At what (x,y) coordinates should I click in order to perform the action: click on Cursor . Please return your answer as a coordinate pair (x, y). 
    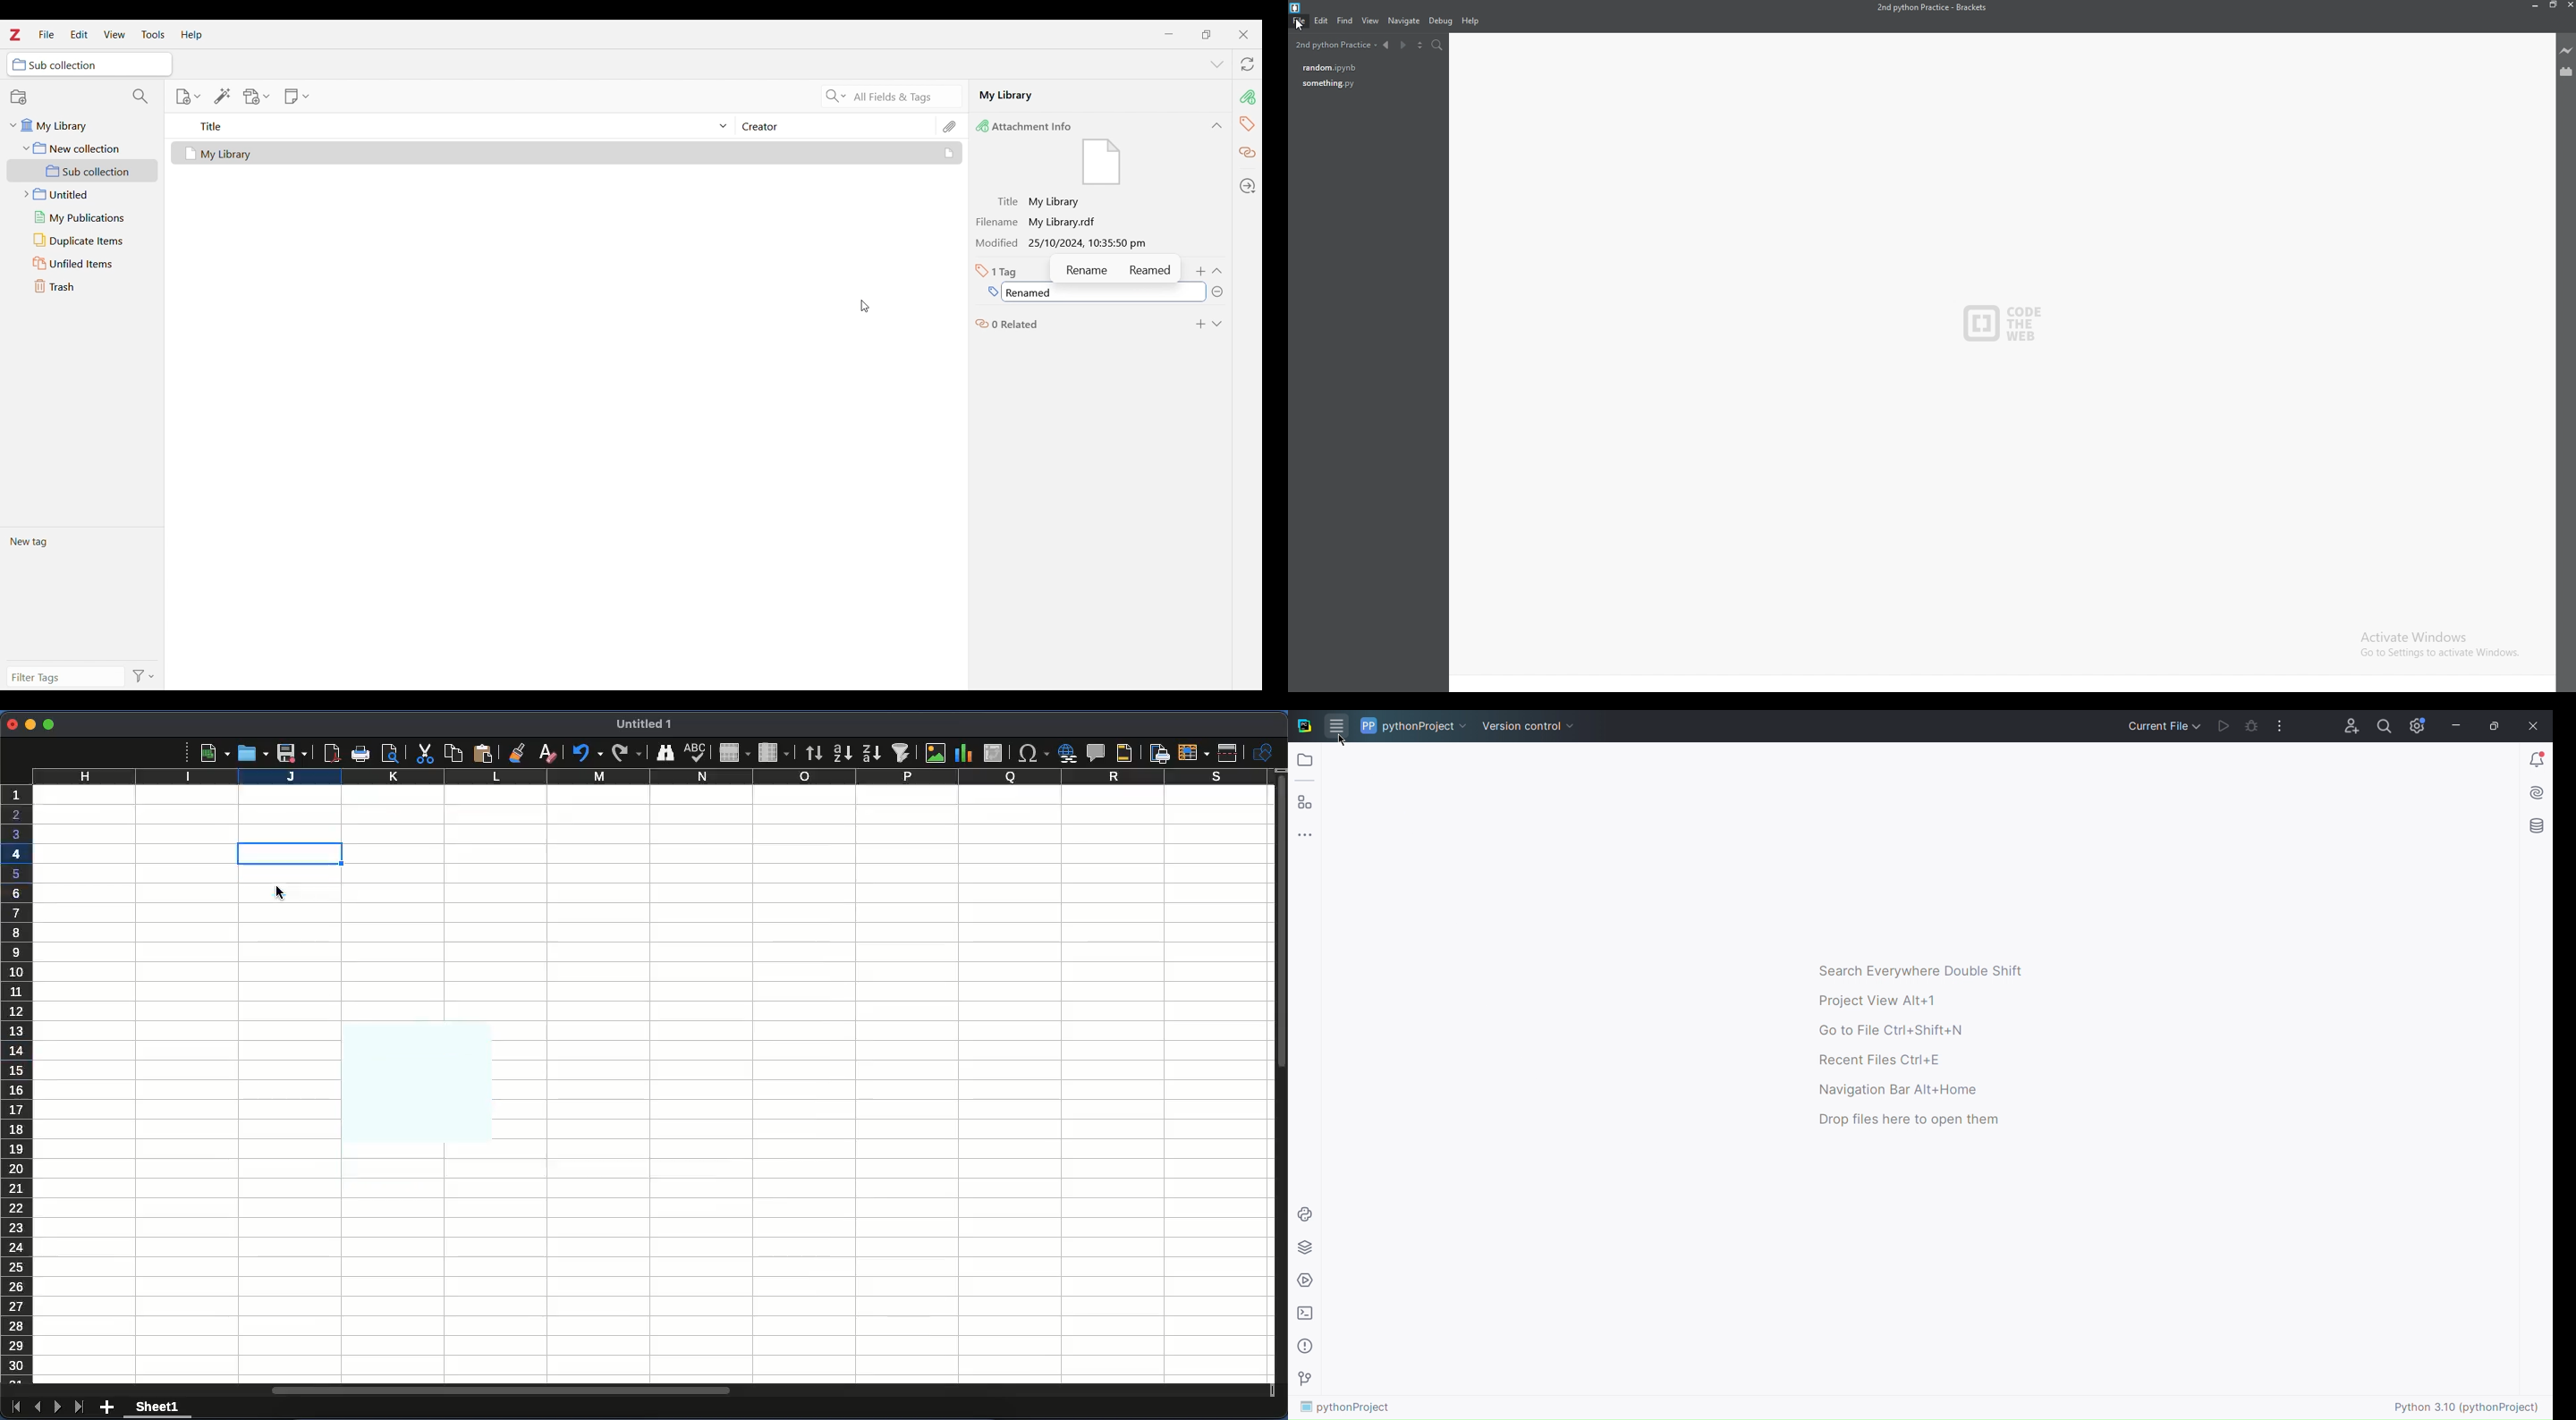
    Looking at the image, I should click on (1345, 742).